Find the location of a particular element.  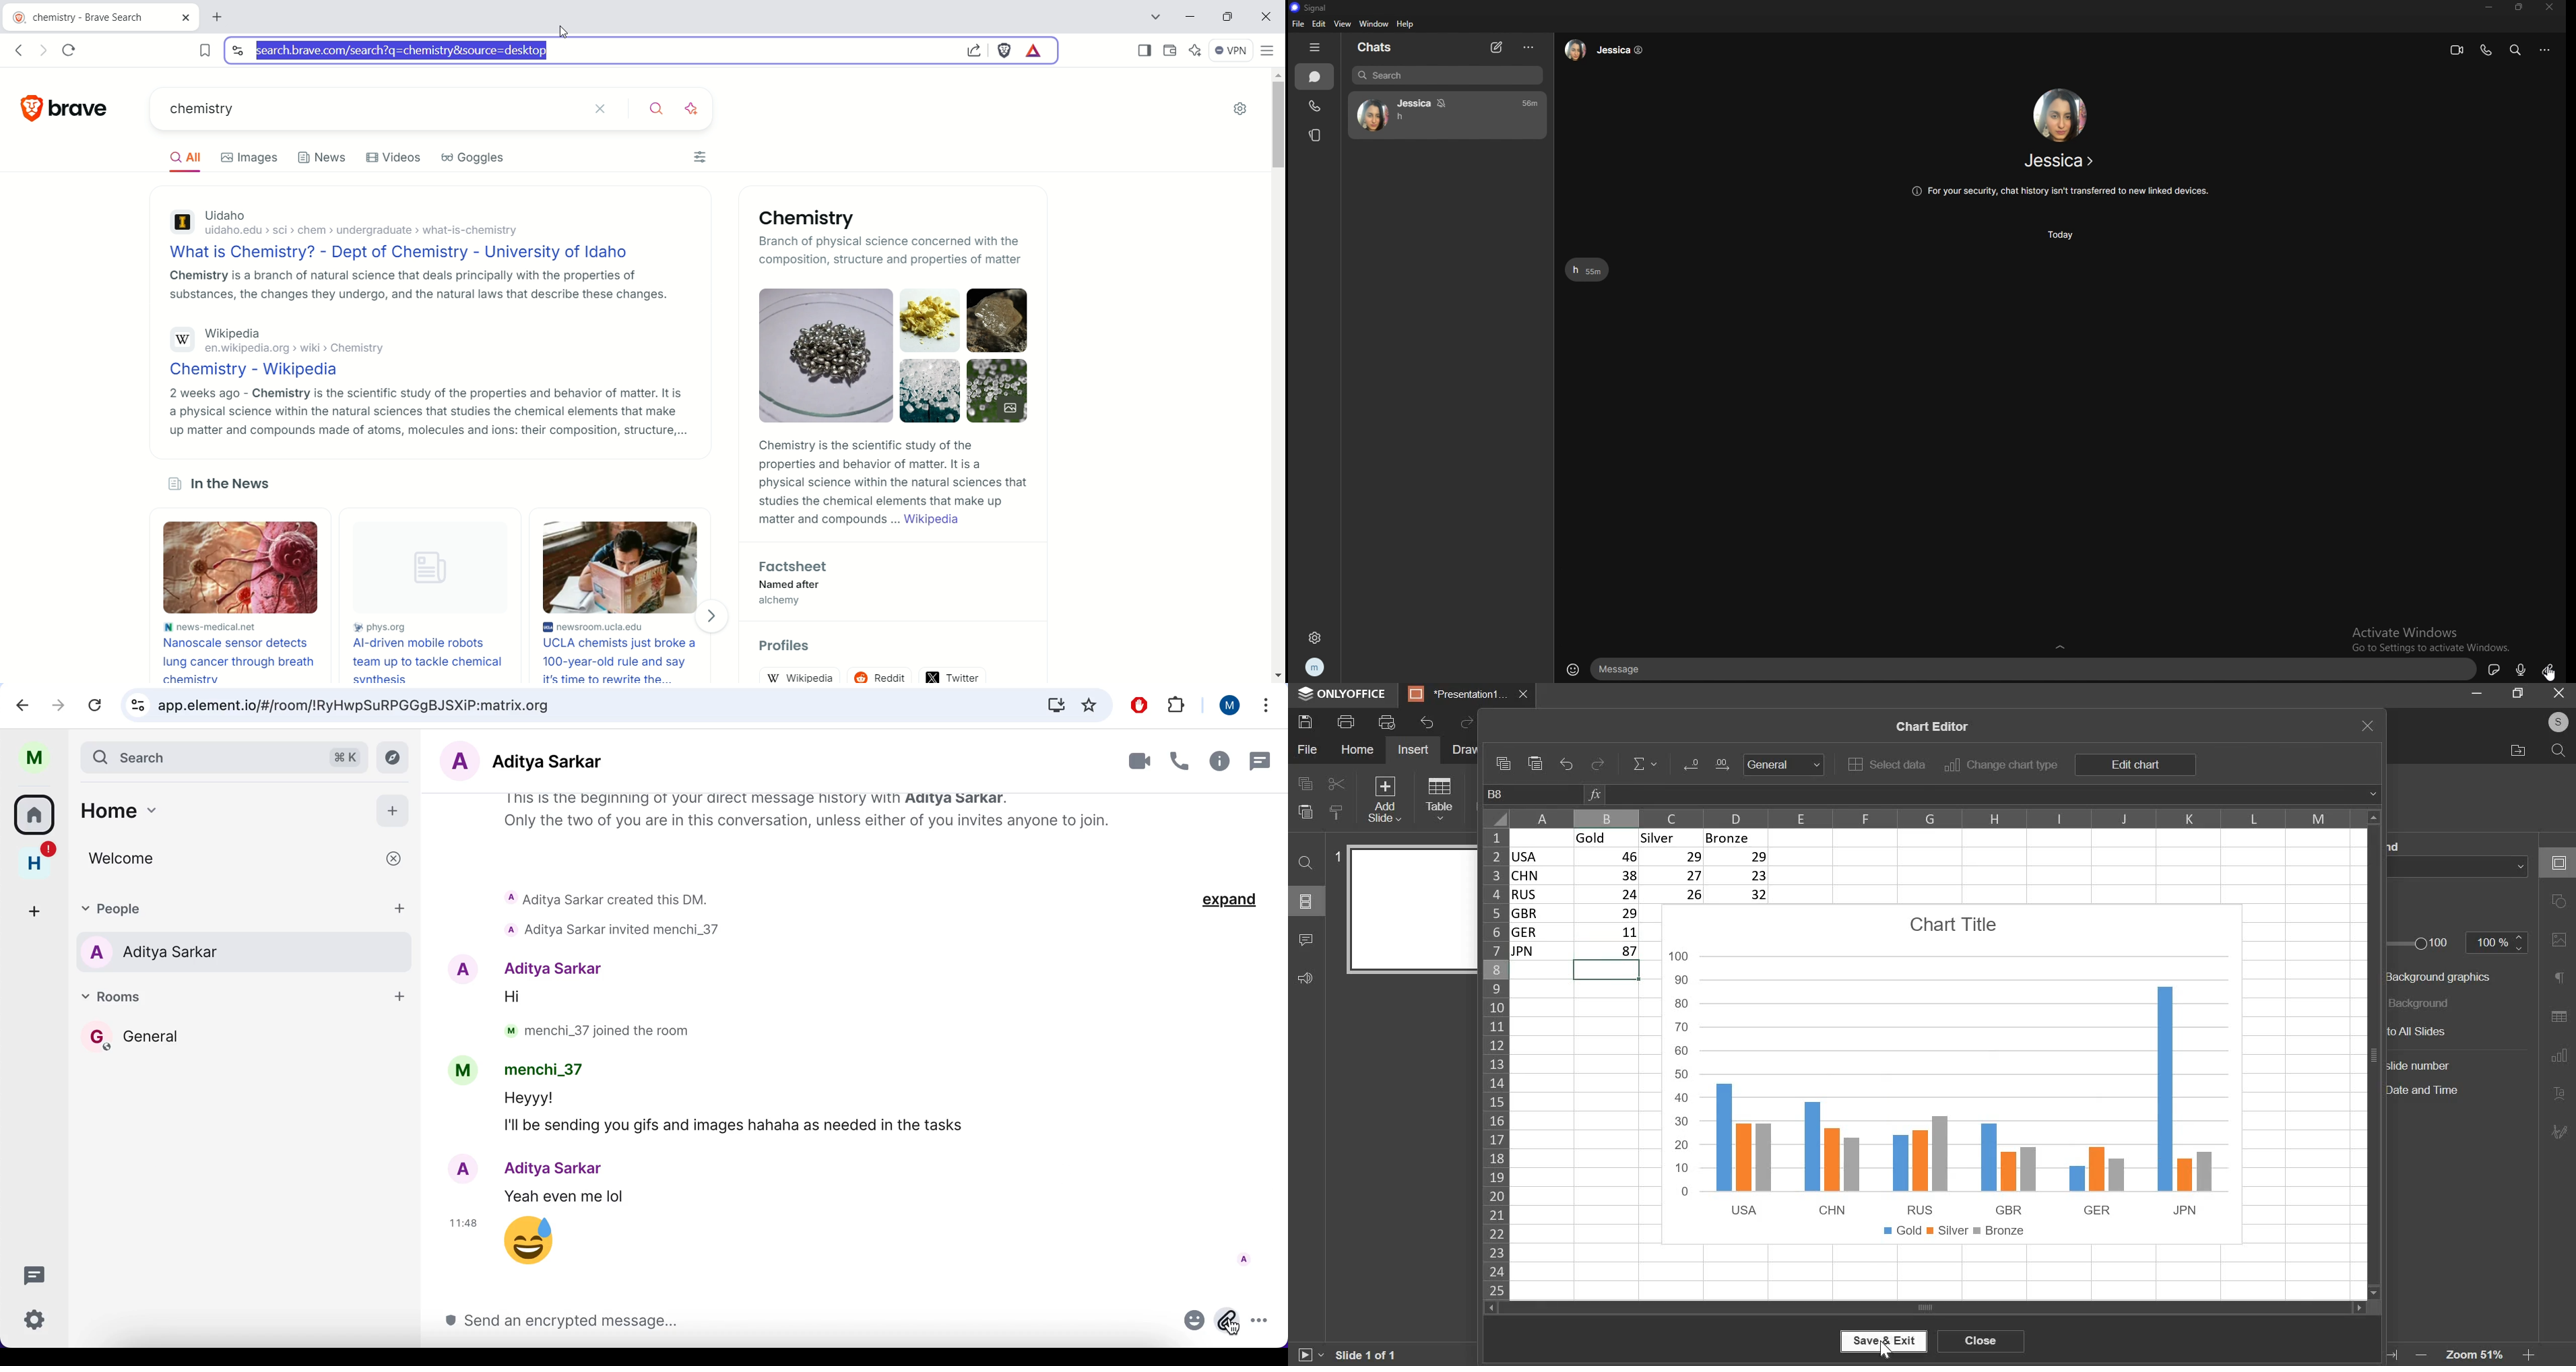

signature is located at coordinates (2559, 1132).